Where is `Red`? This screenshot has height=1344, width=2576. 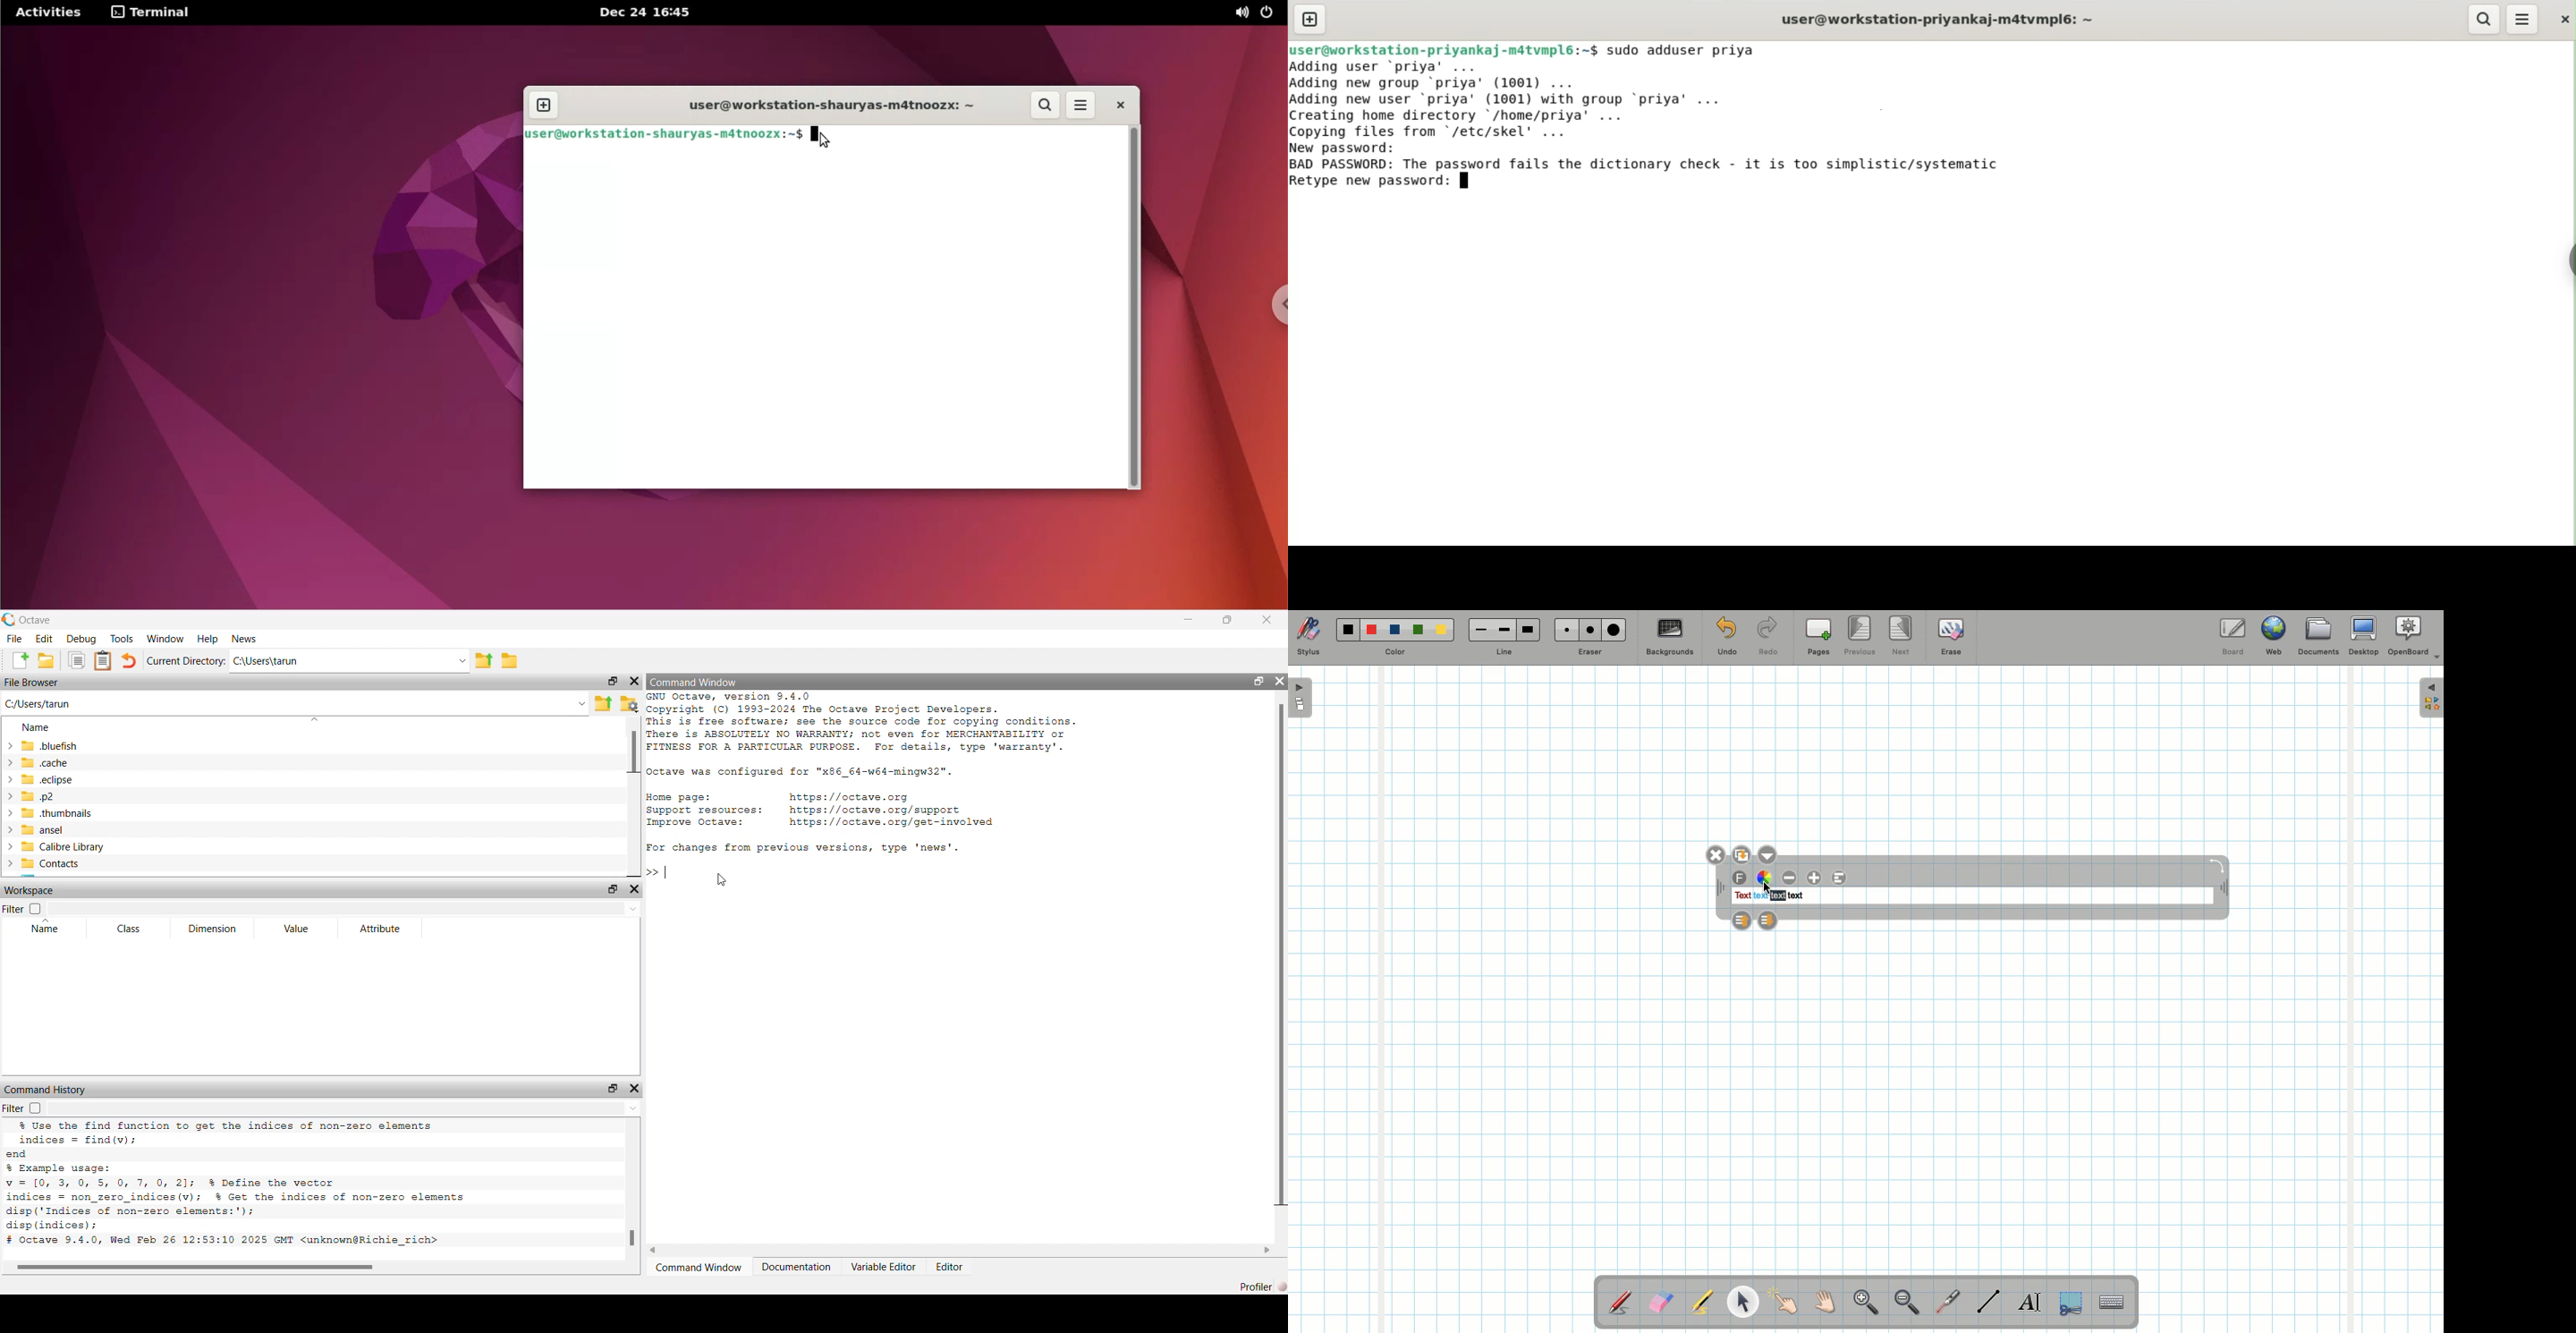 Red is located at coordinates (1372, 630).